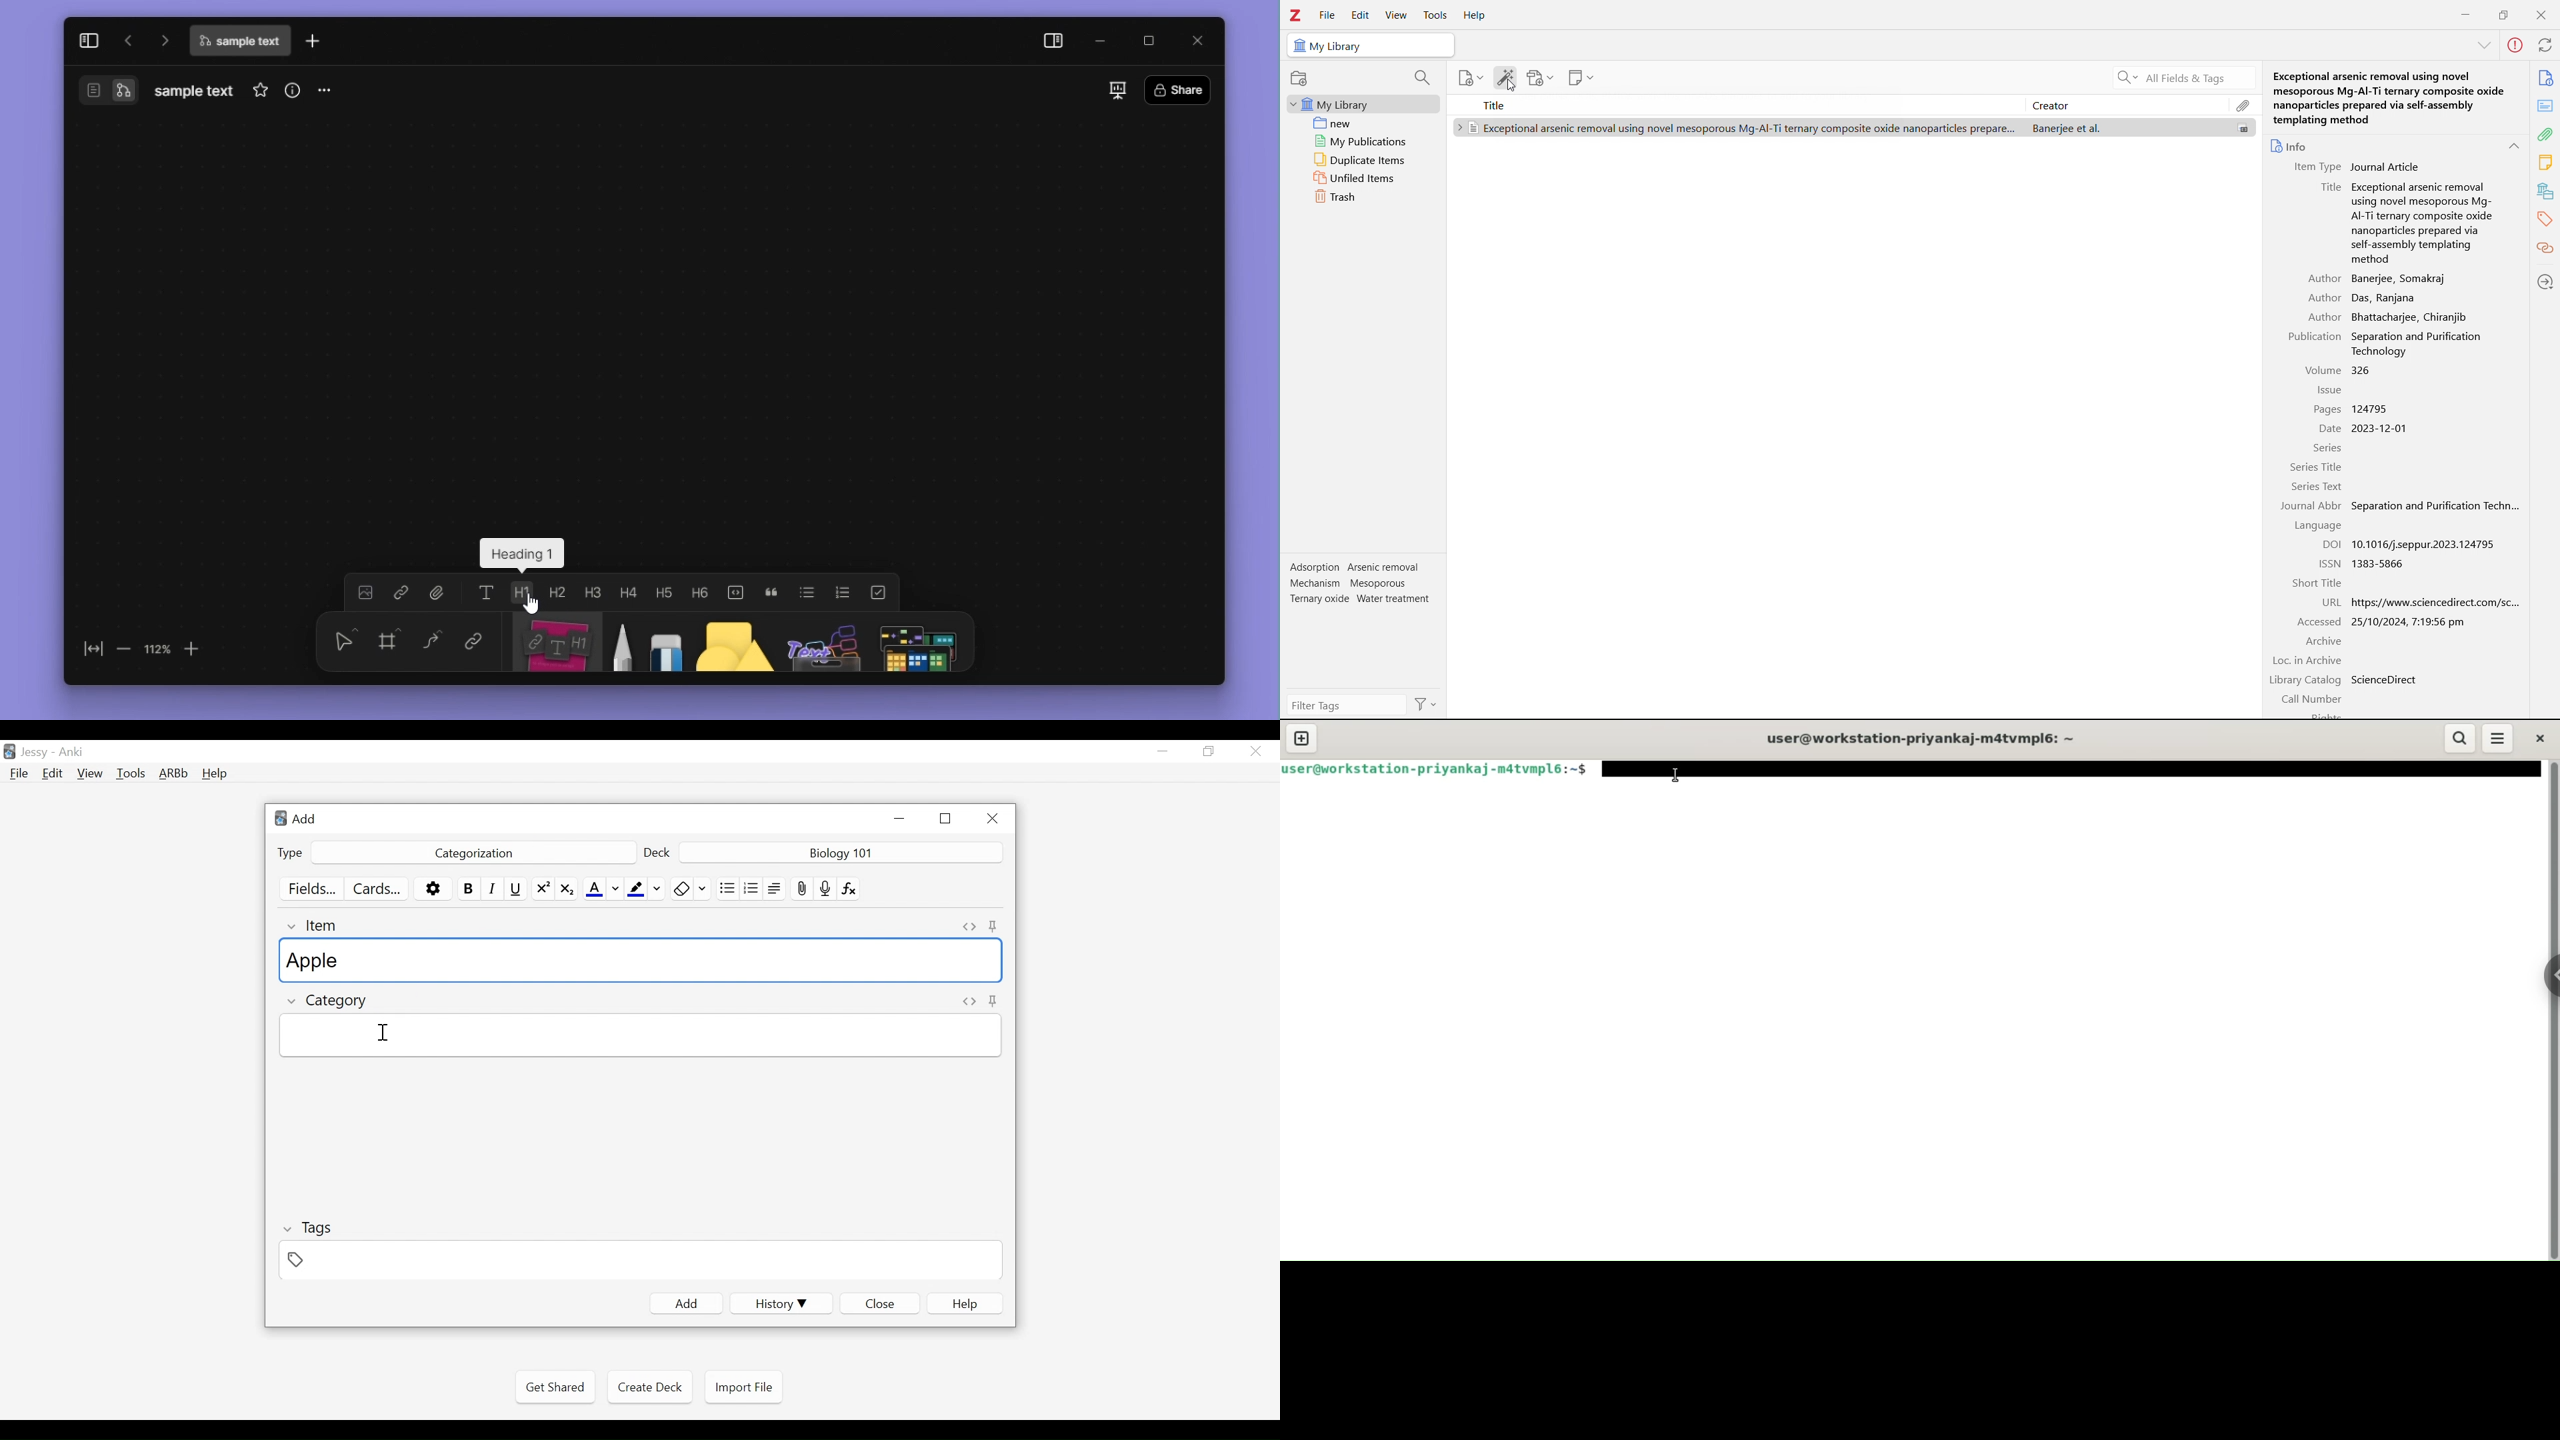 The width and height of the screenshot is (2576, 1456). I want to click on Italics, so click(495, 888).